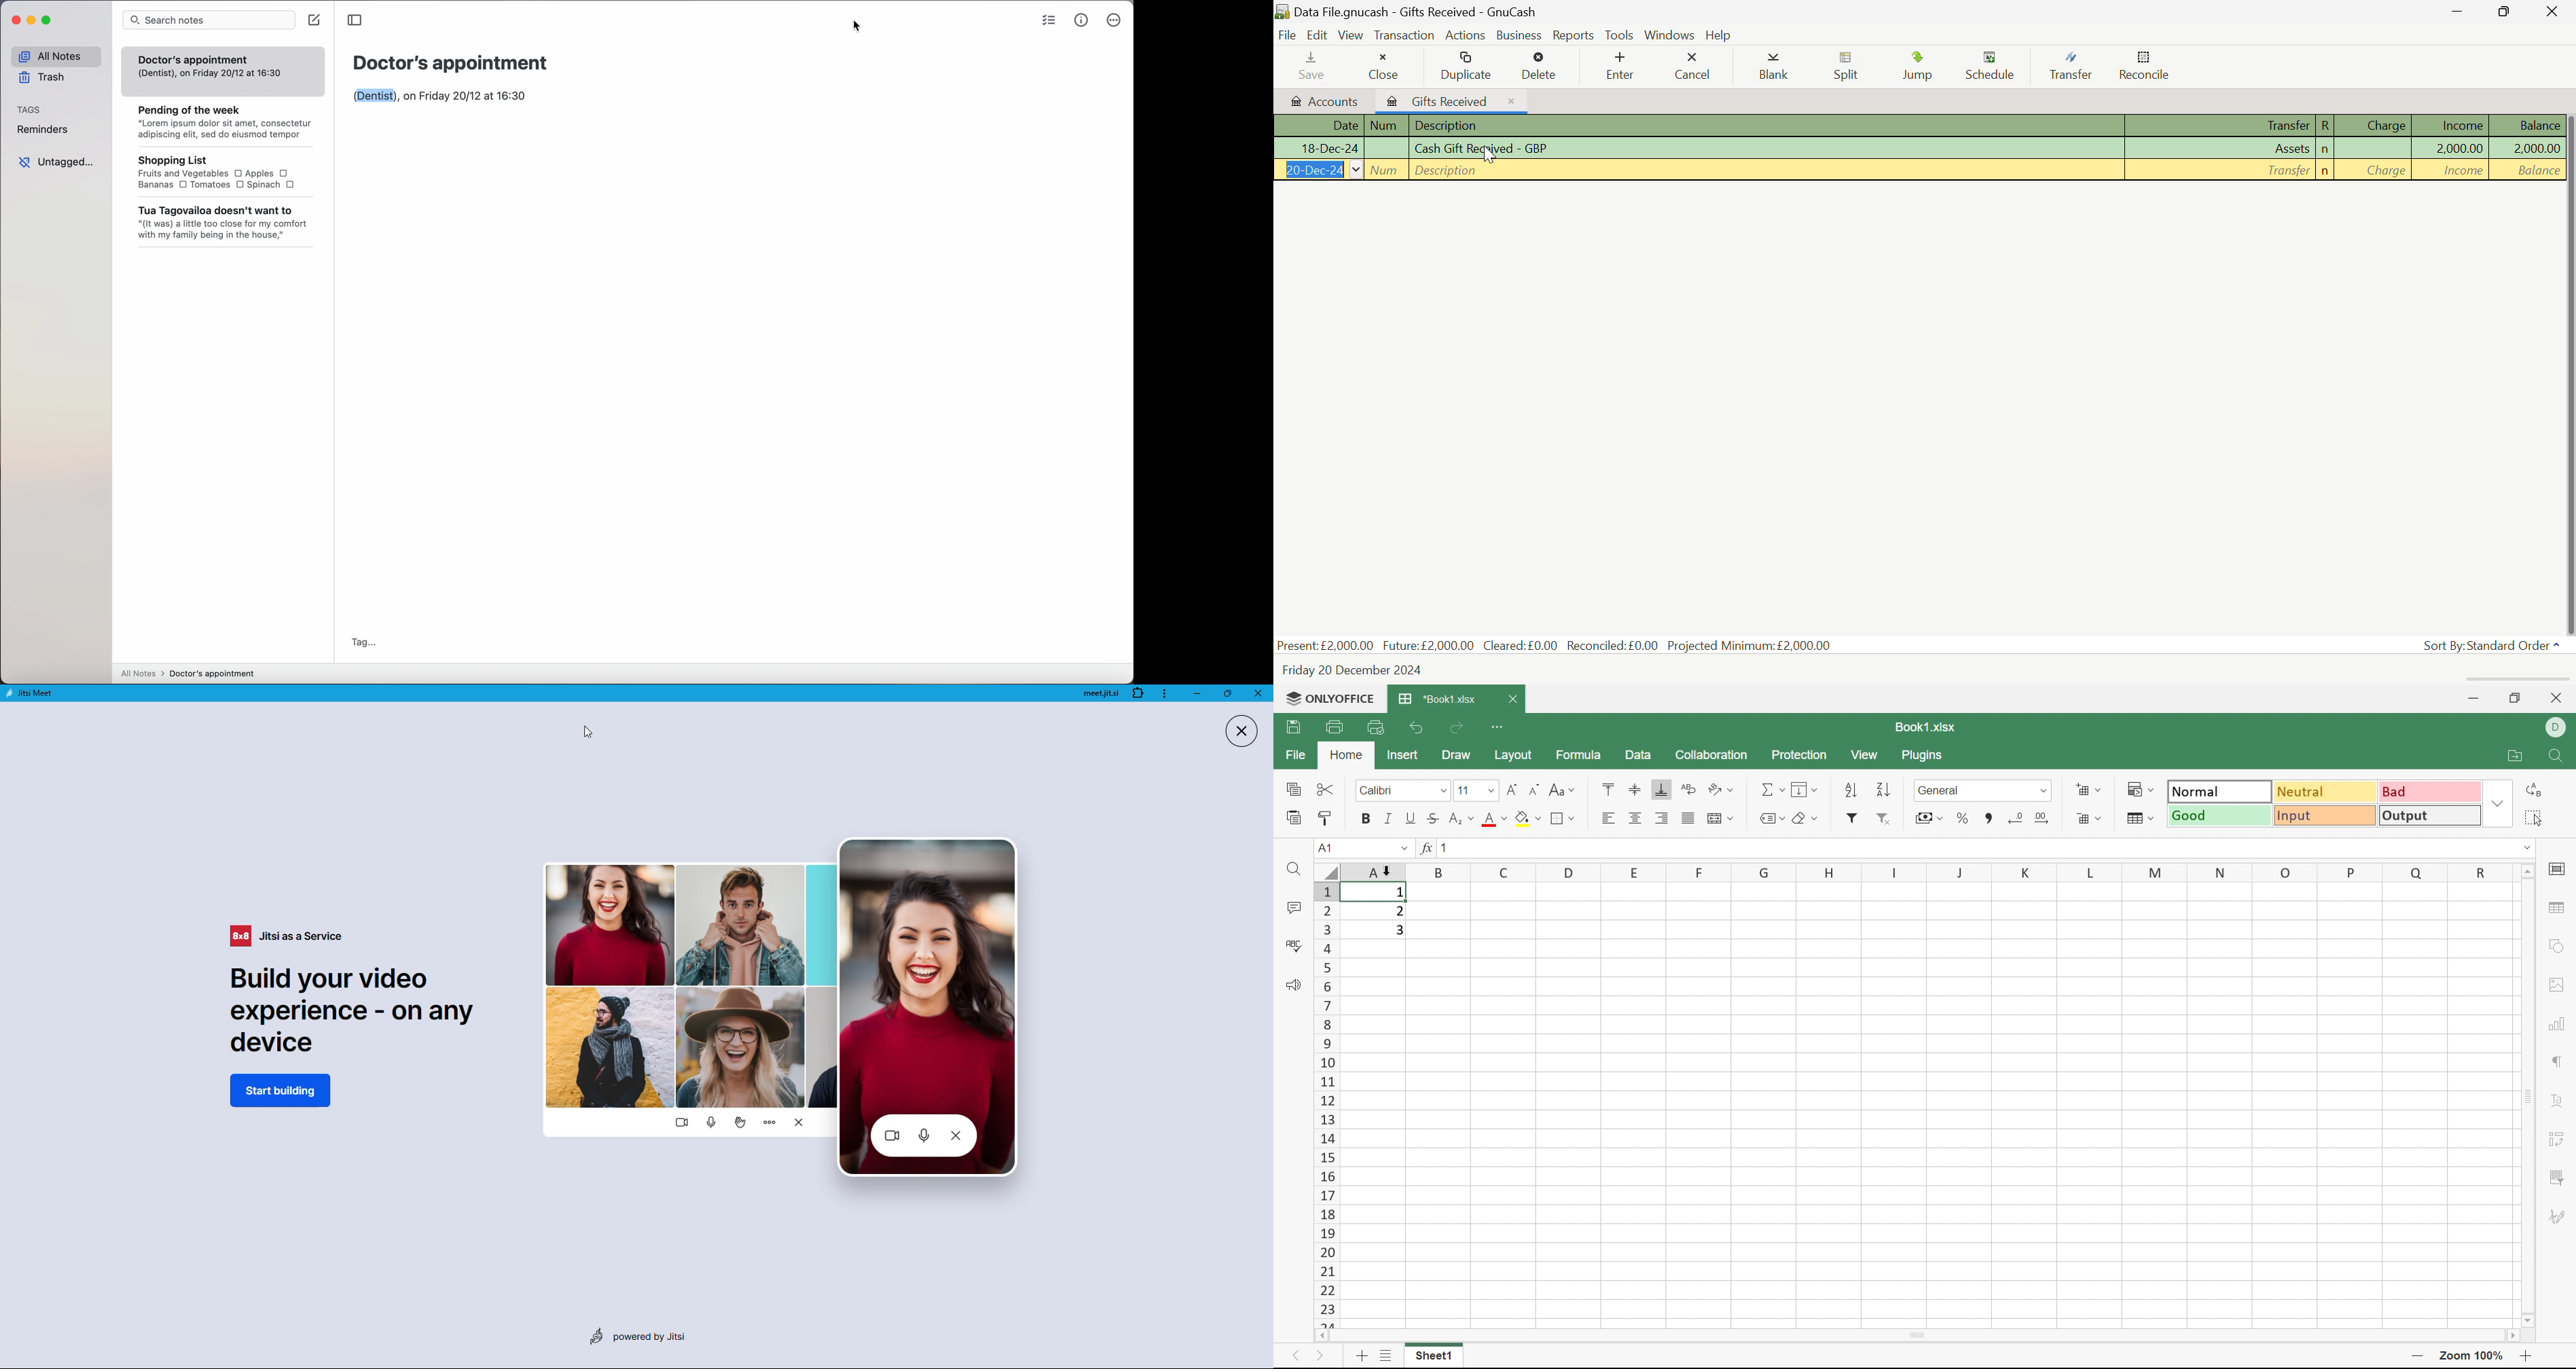 The width and height of the screenshot is (2576, 1372). Describe the element at coordinates (1286, 35) in the screenshot. I see `File` at that location.